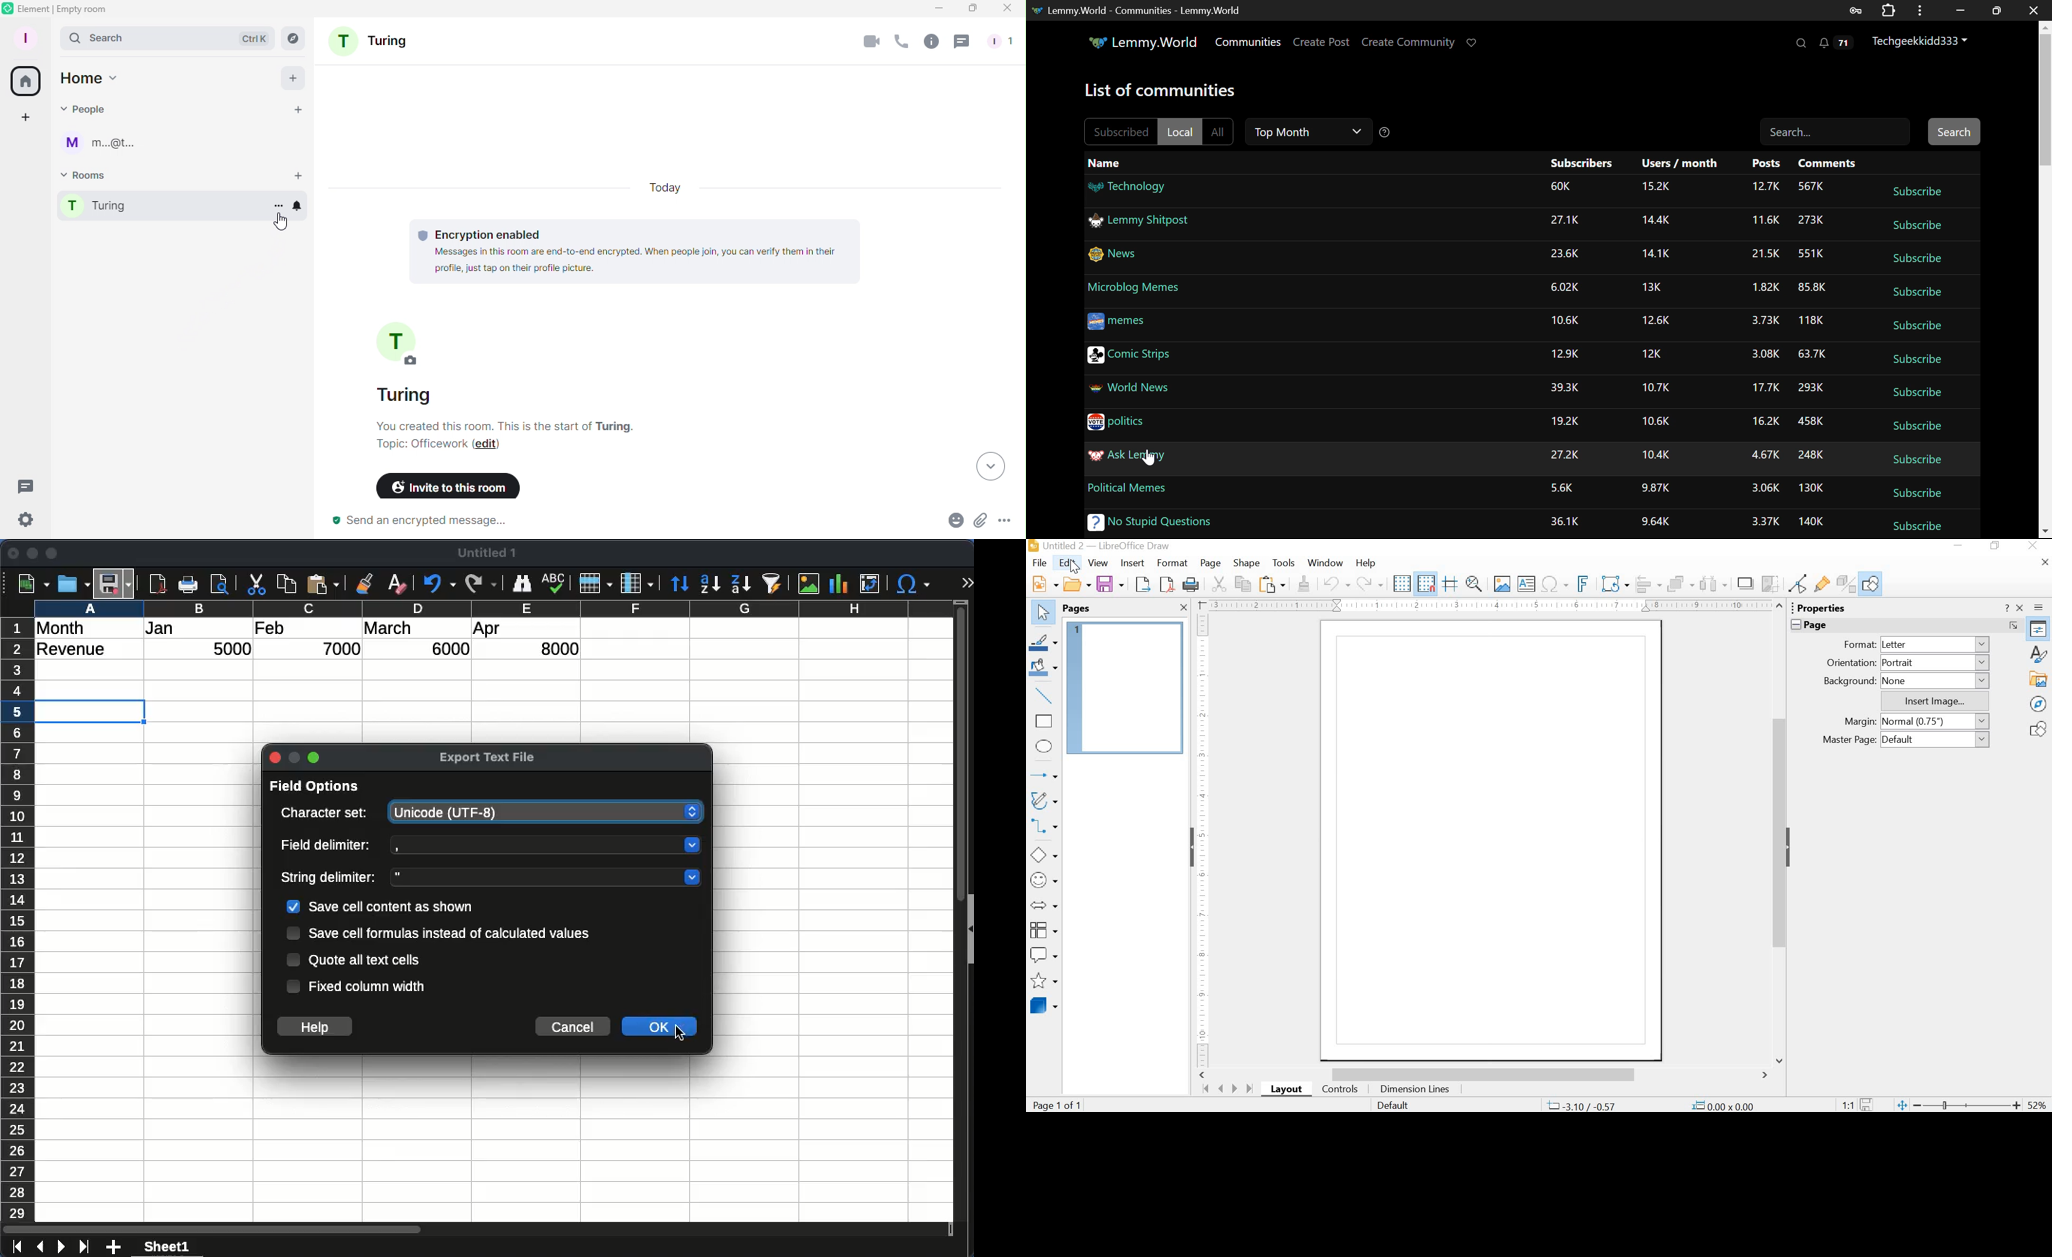 Image resolution: width=2072 pixels, height=1260 pixels. Describe the element at coordinates (661, 1027) in the screenshot. I see `ok` at that location.